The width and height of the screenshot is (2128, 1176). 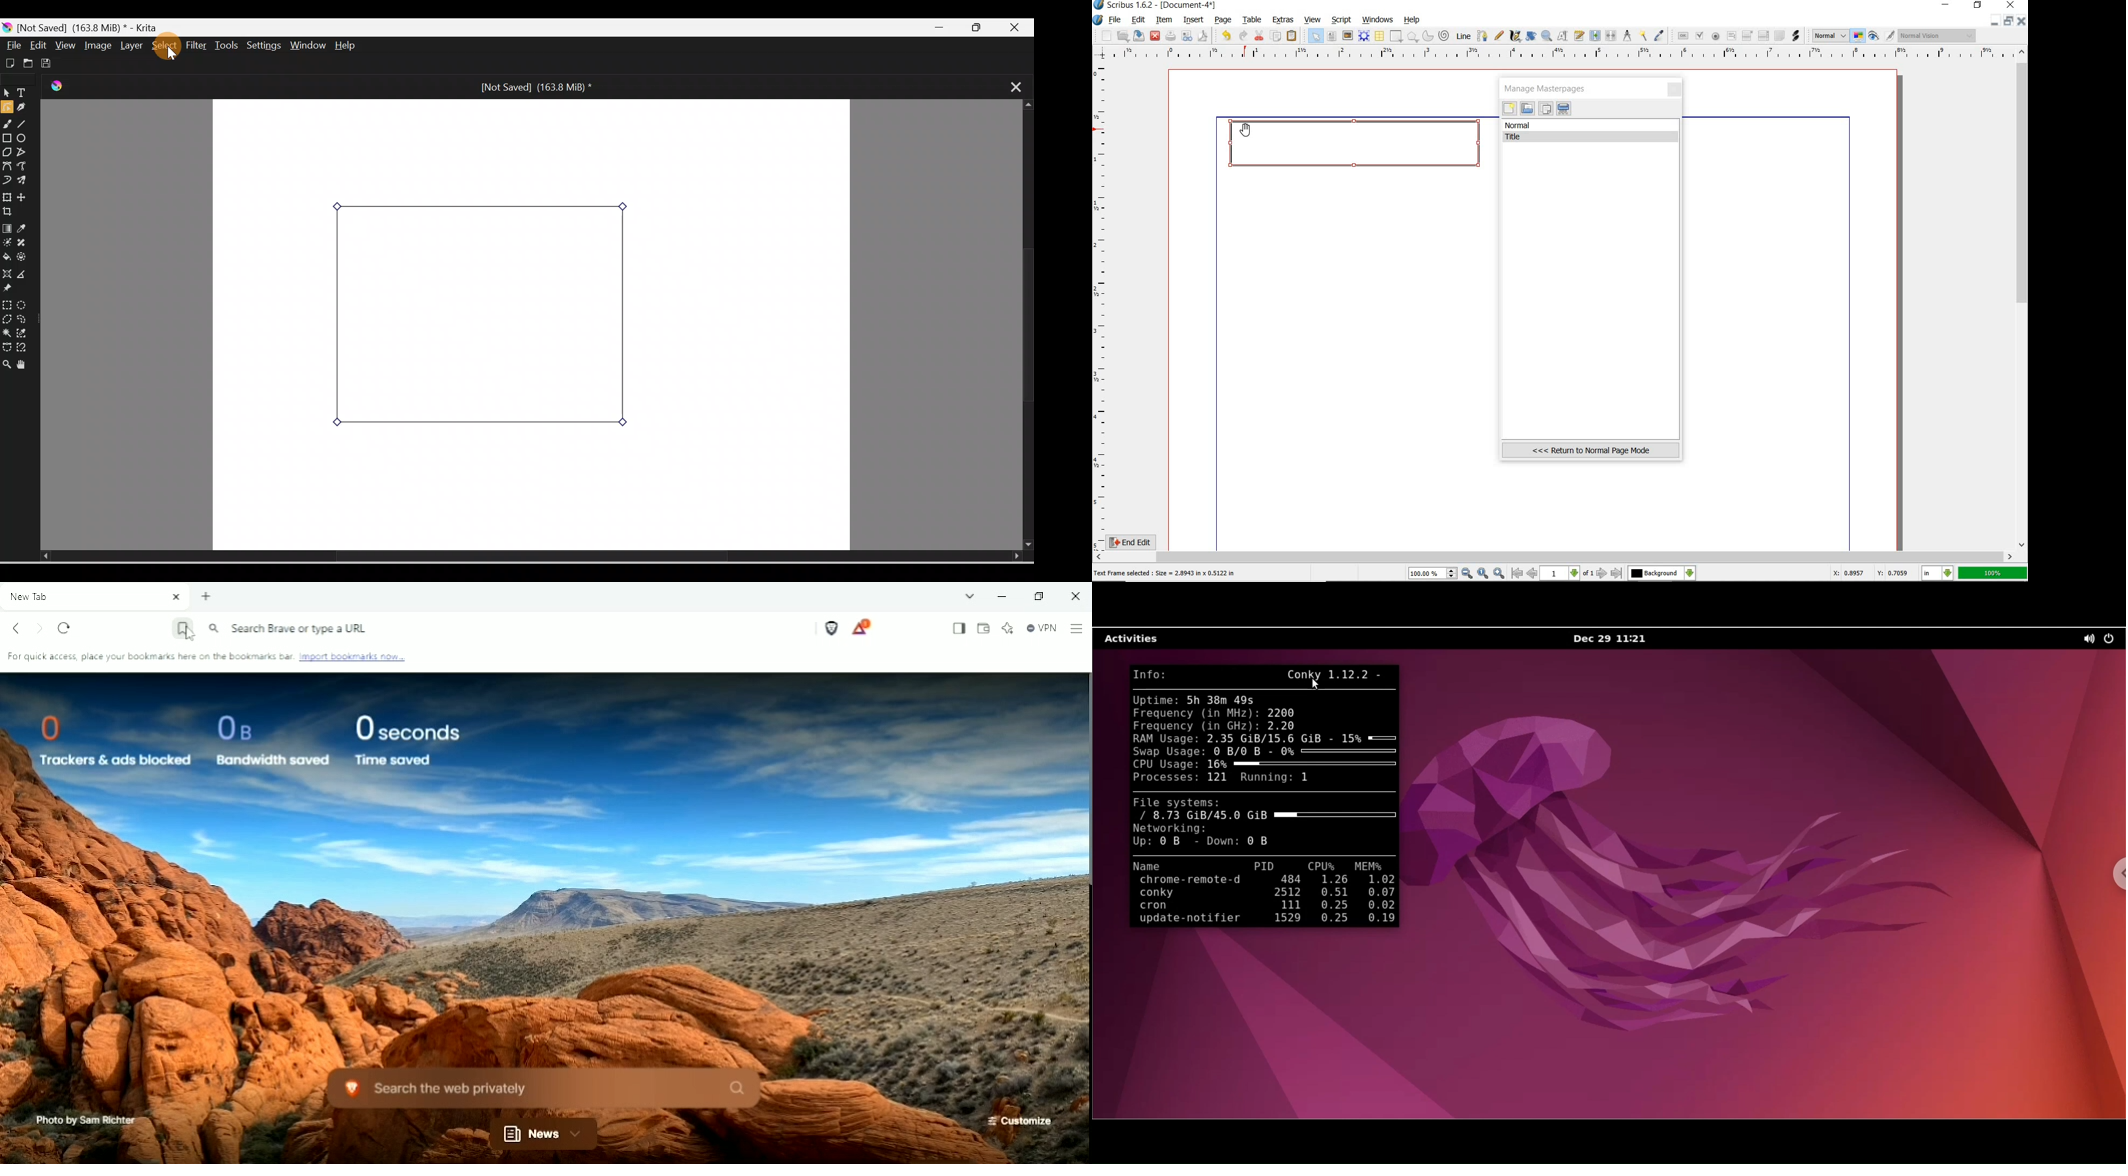 What do you see at coordinates (1699, 36) in the screenshot?
I see `pdf check box` at bounding box center [1699, 36].